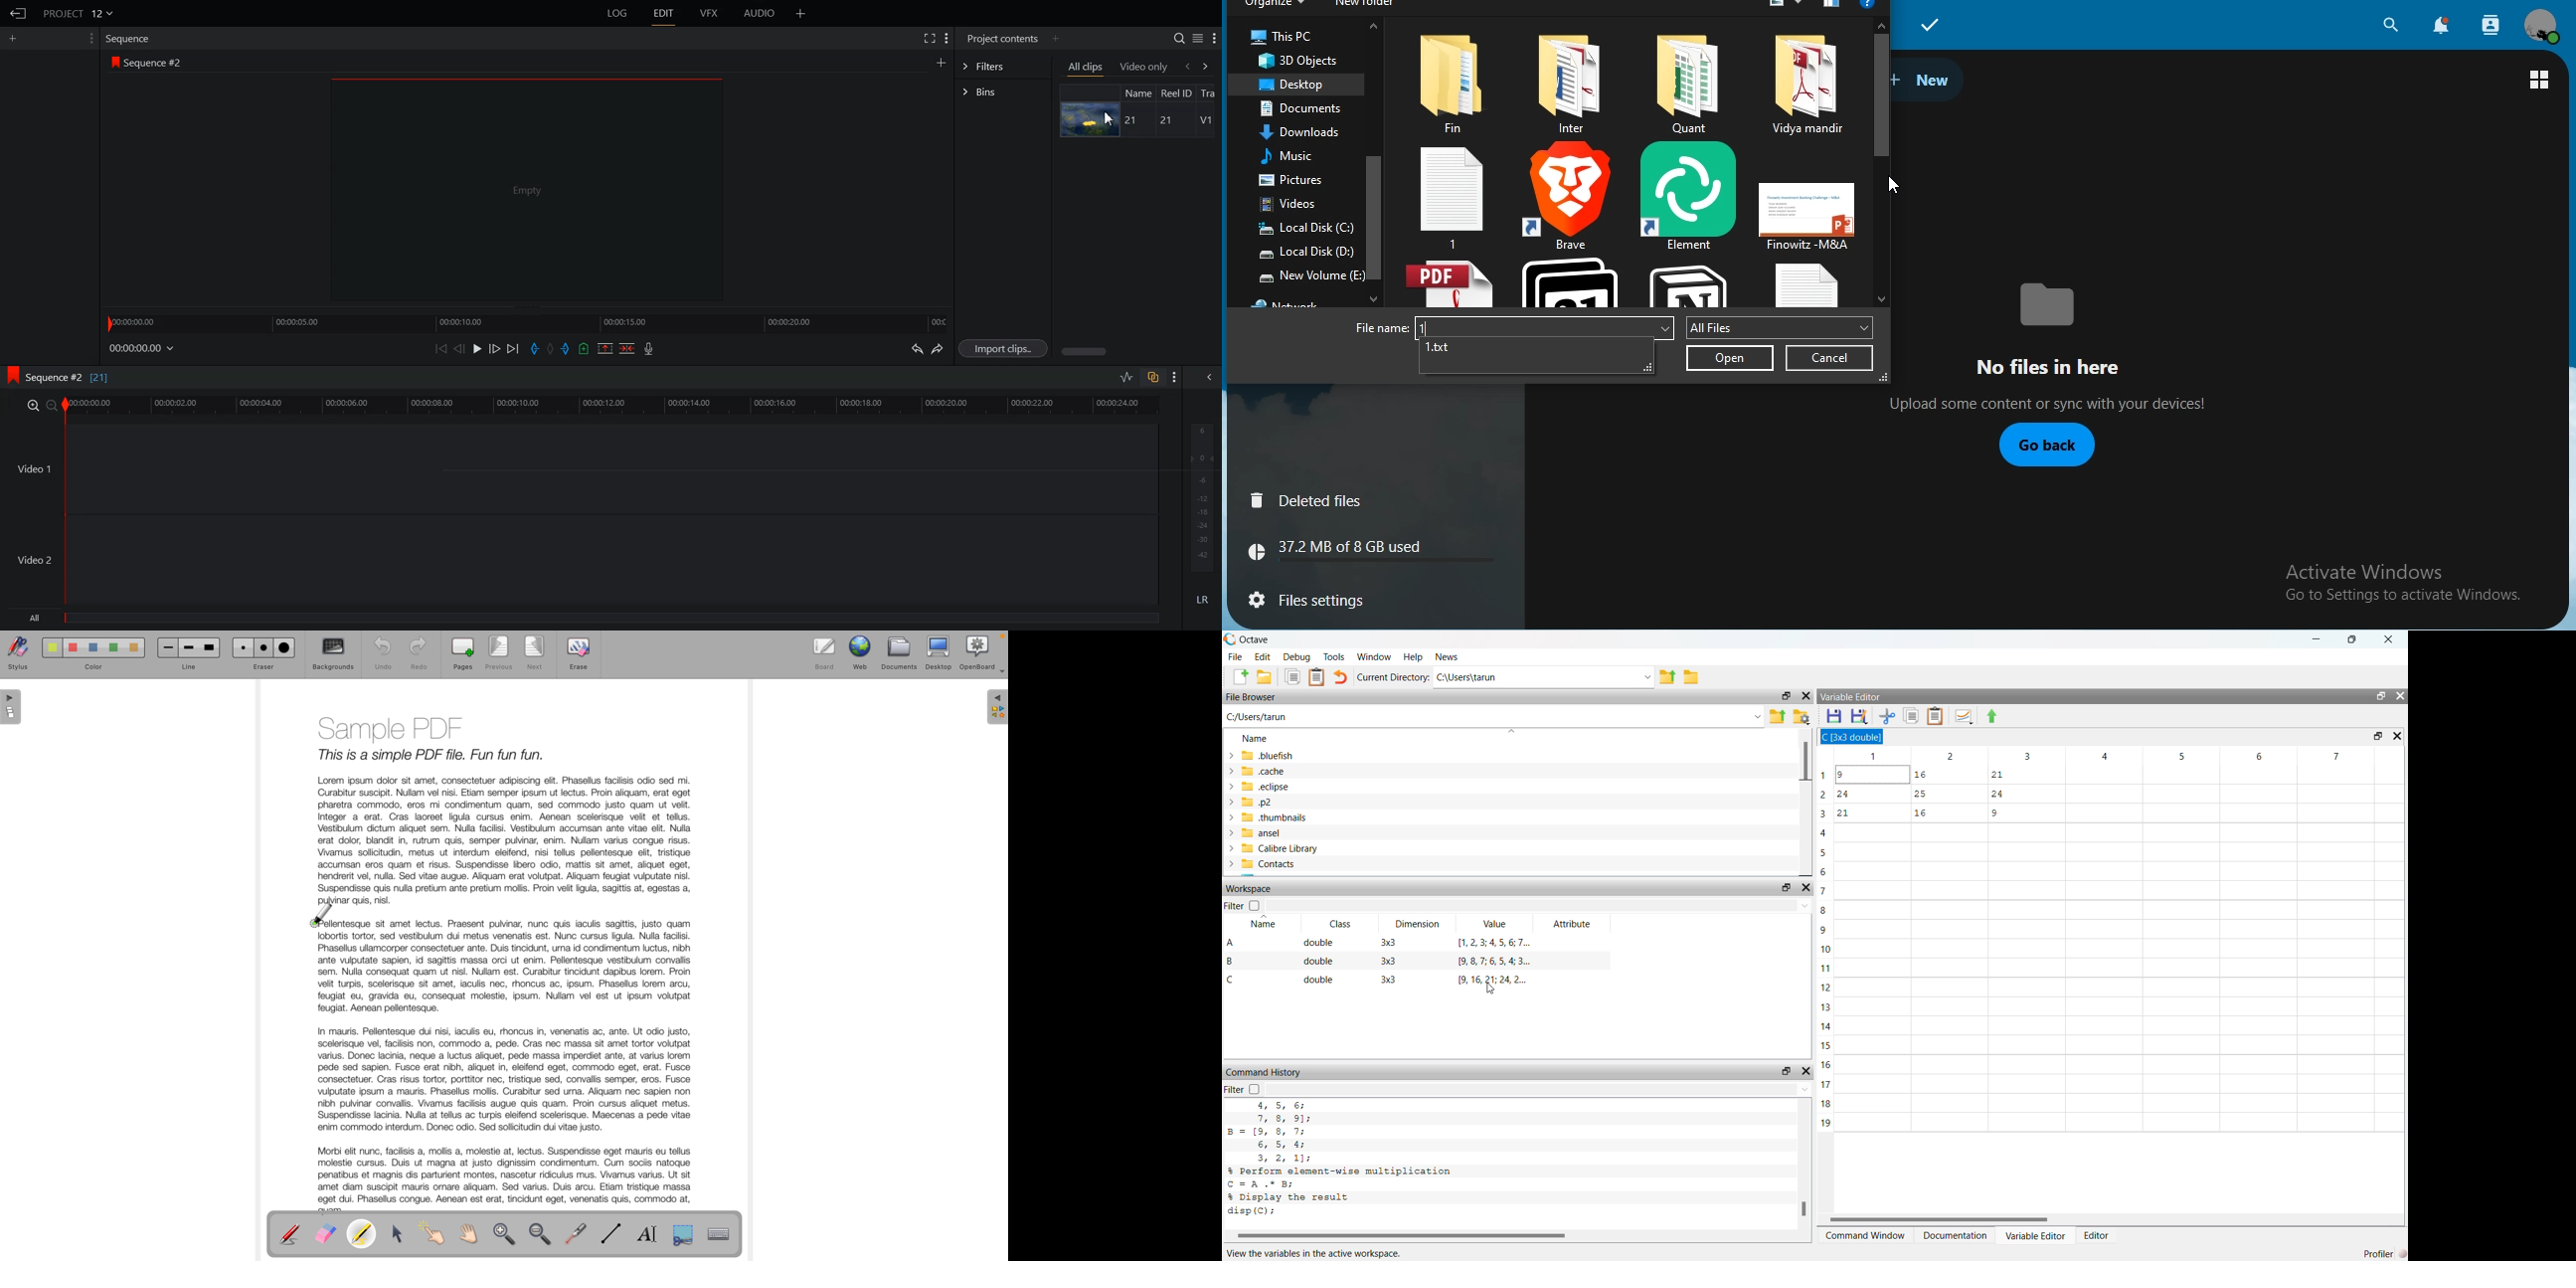 Image resolution: width=2576 pixels, height=1288 pixels. Describe the element at coordinates (1783, 328) in the screenshot. I see `all files` at that location.